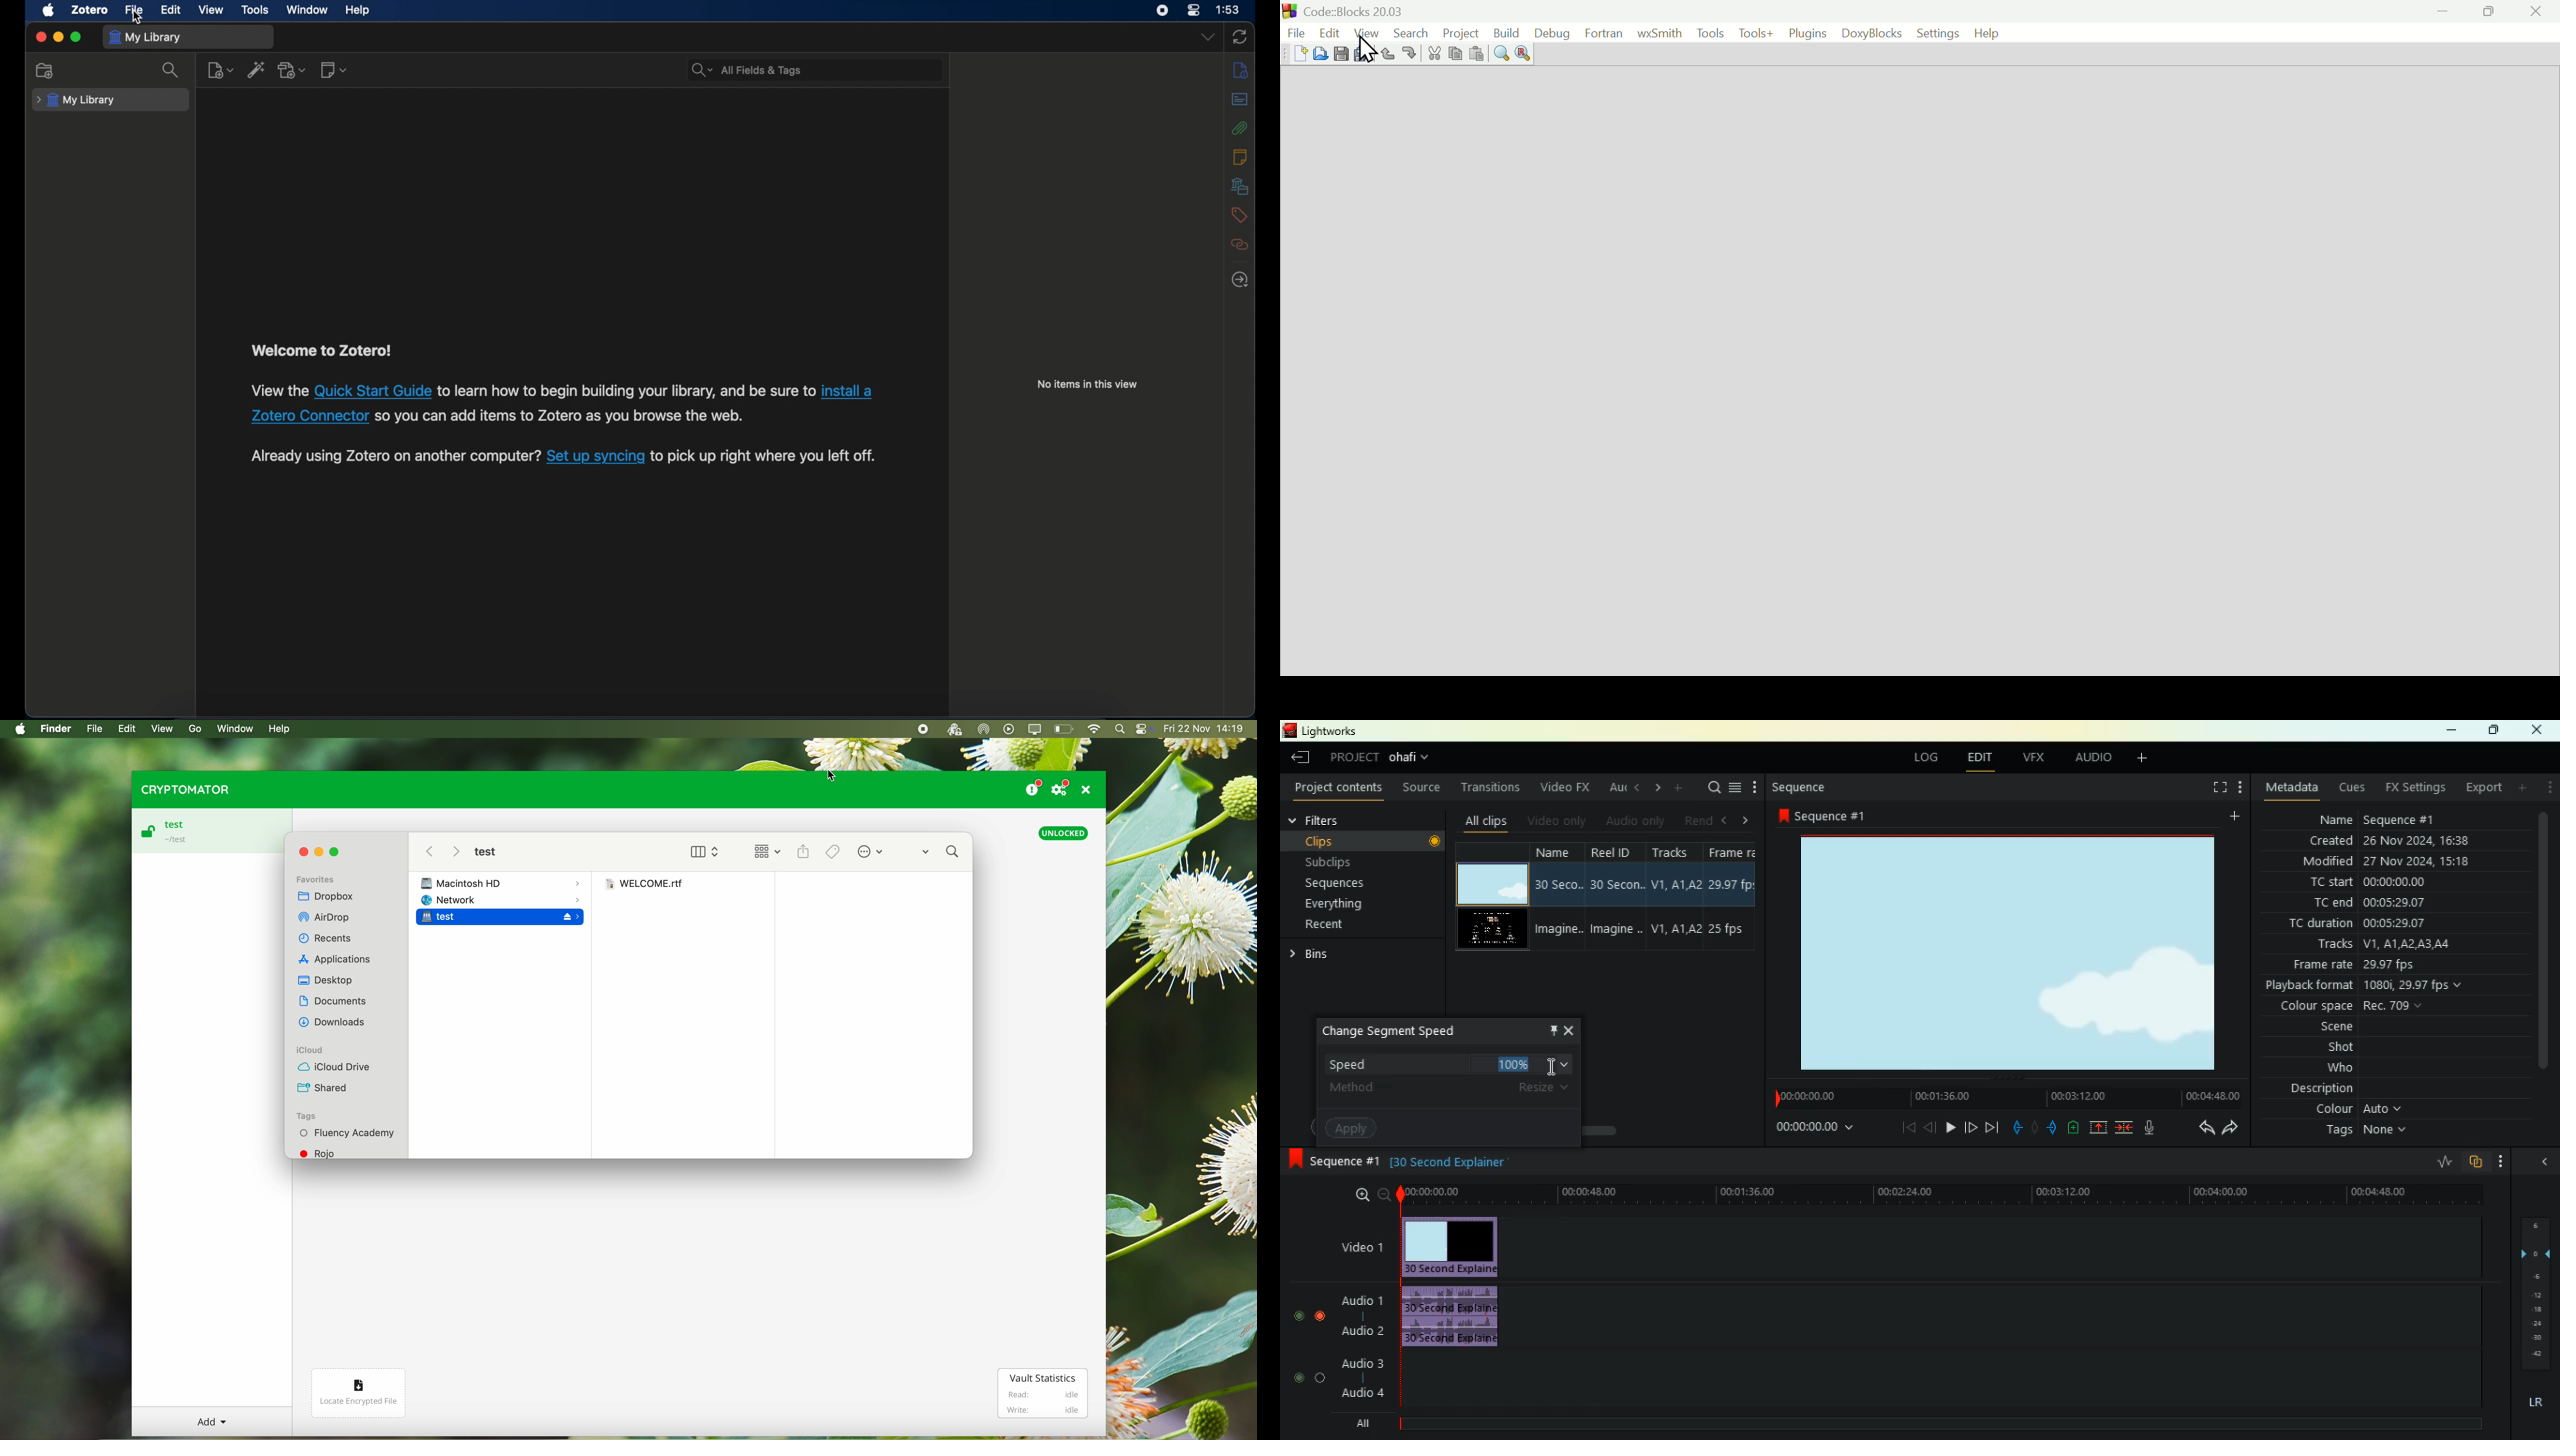  I want to click on welcome to zotero, so click(321, 351).